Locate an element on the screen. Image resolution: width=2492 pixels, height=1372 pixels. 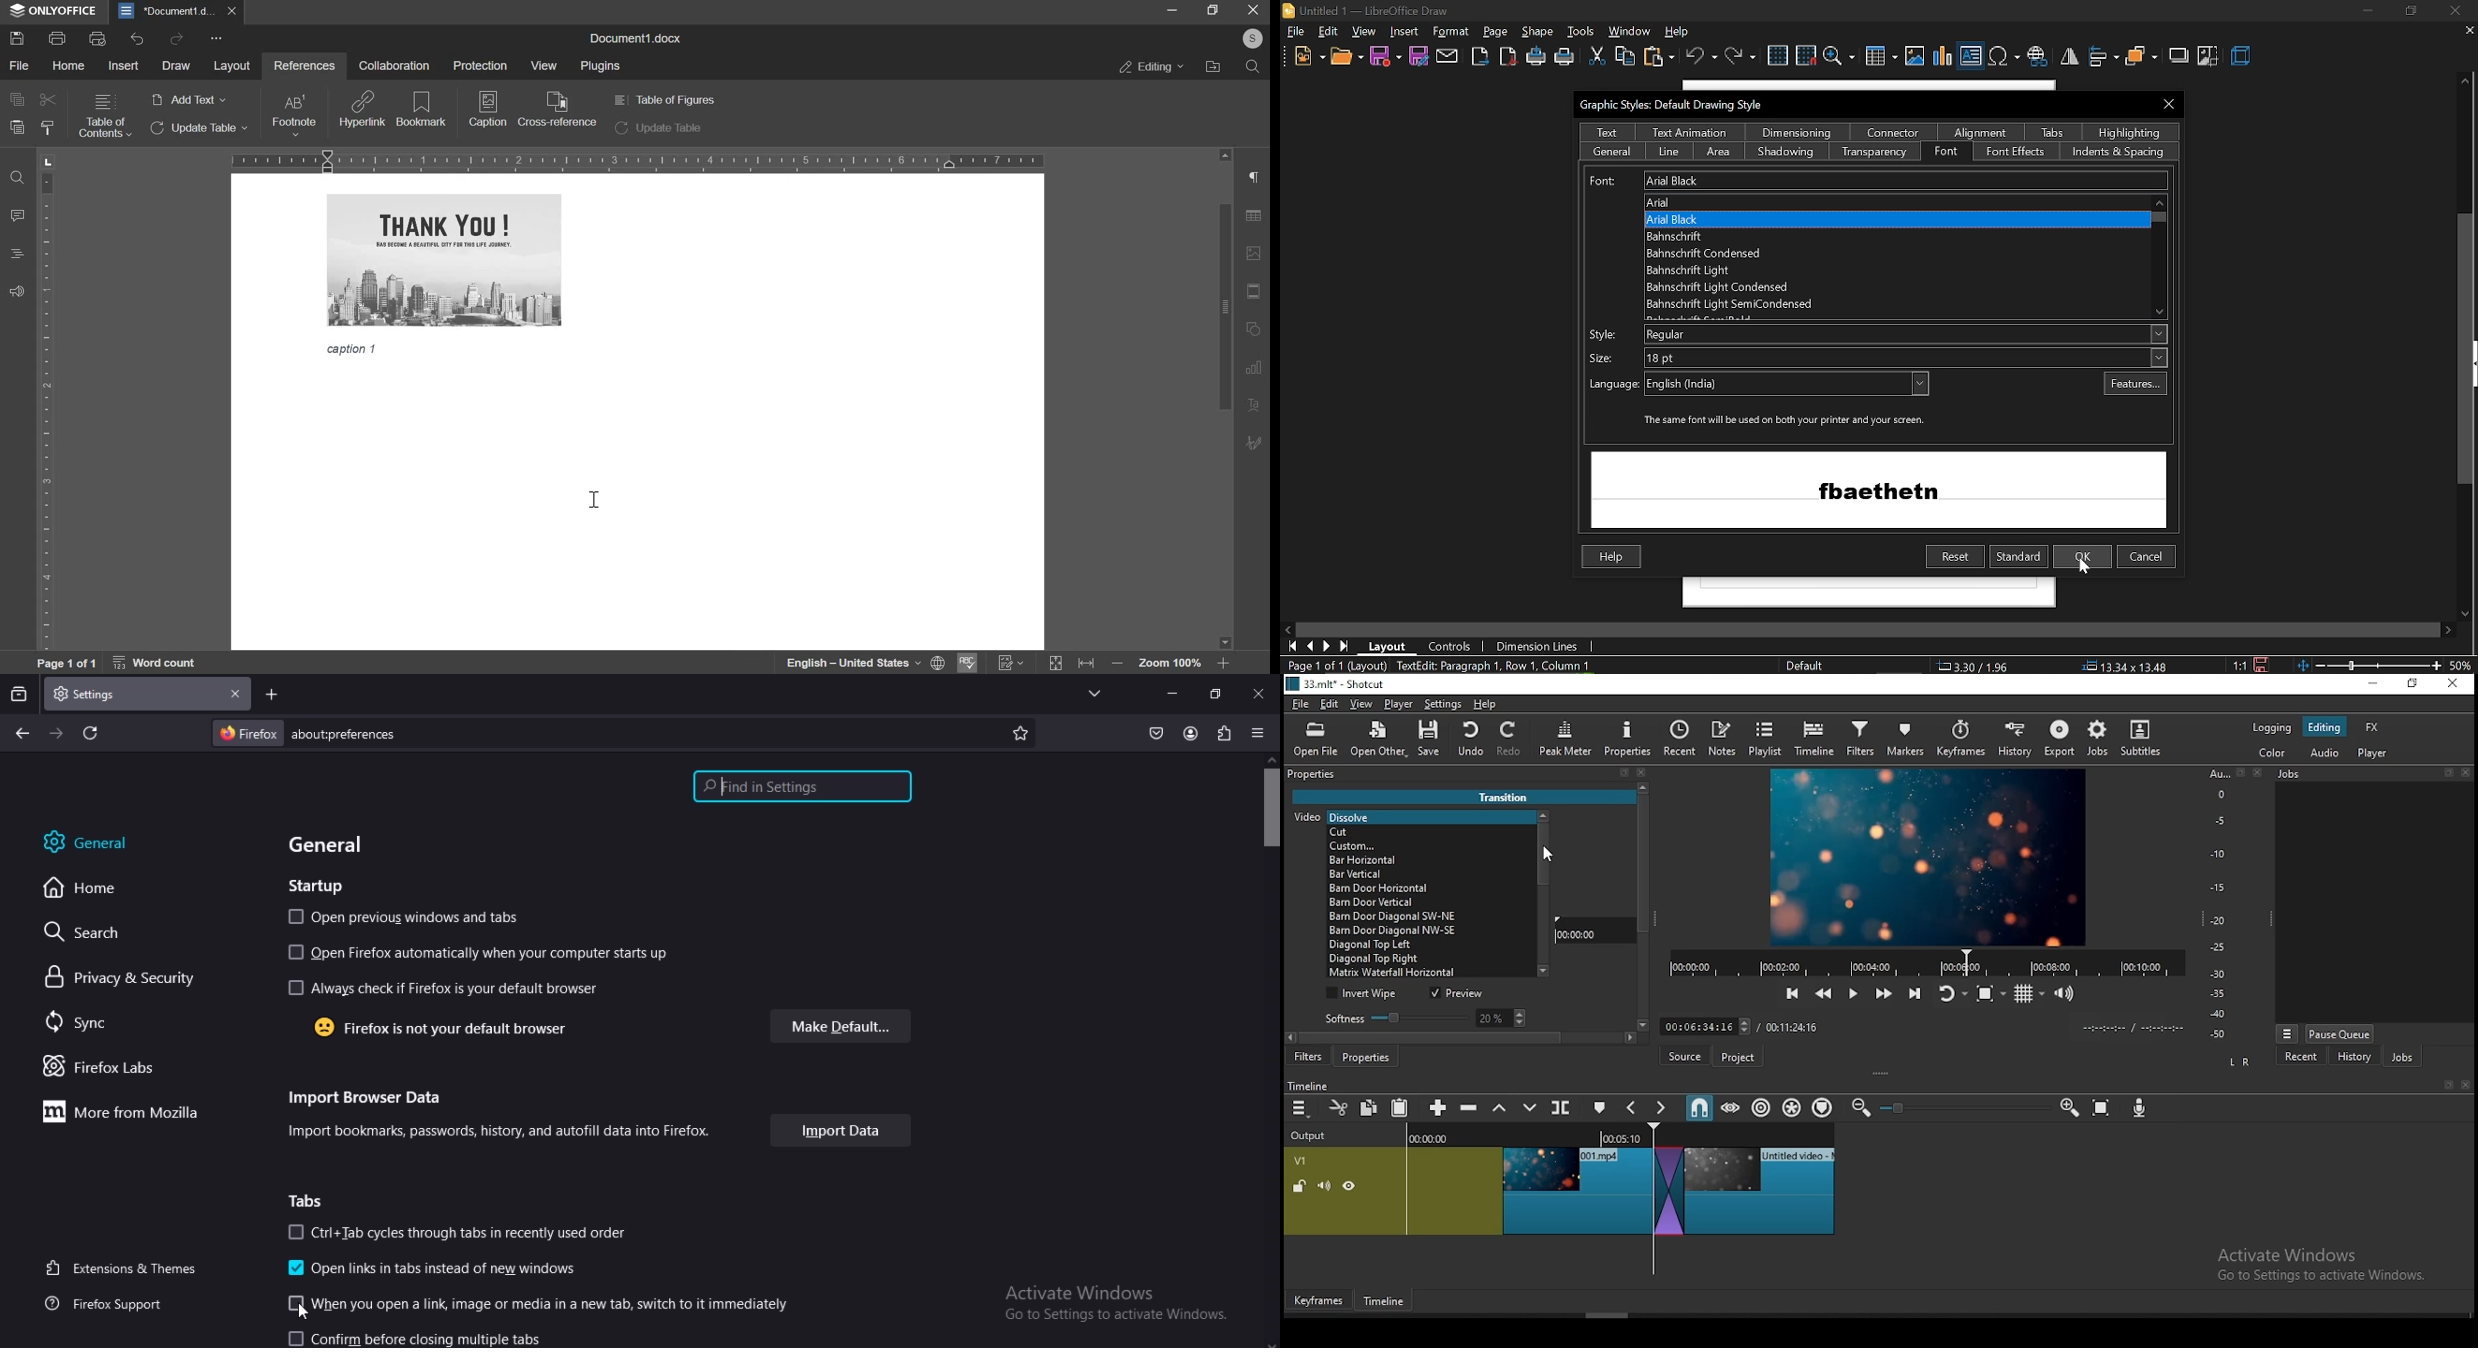
save is located at coordinates (2267, 663).